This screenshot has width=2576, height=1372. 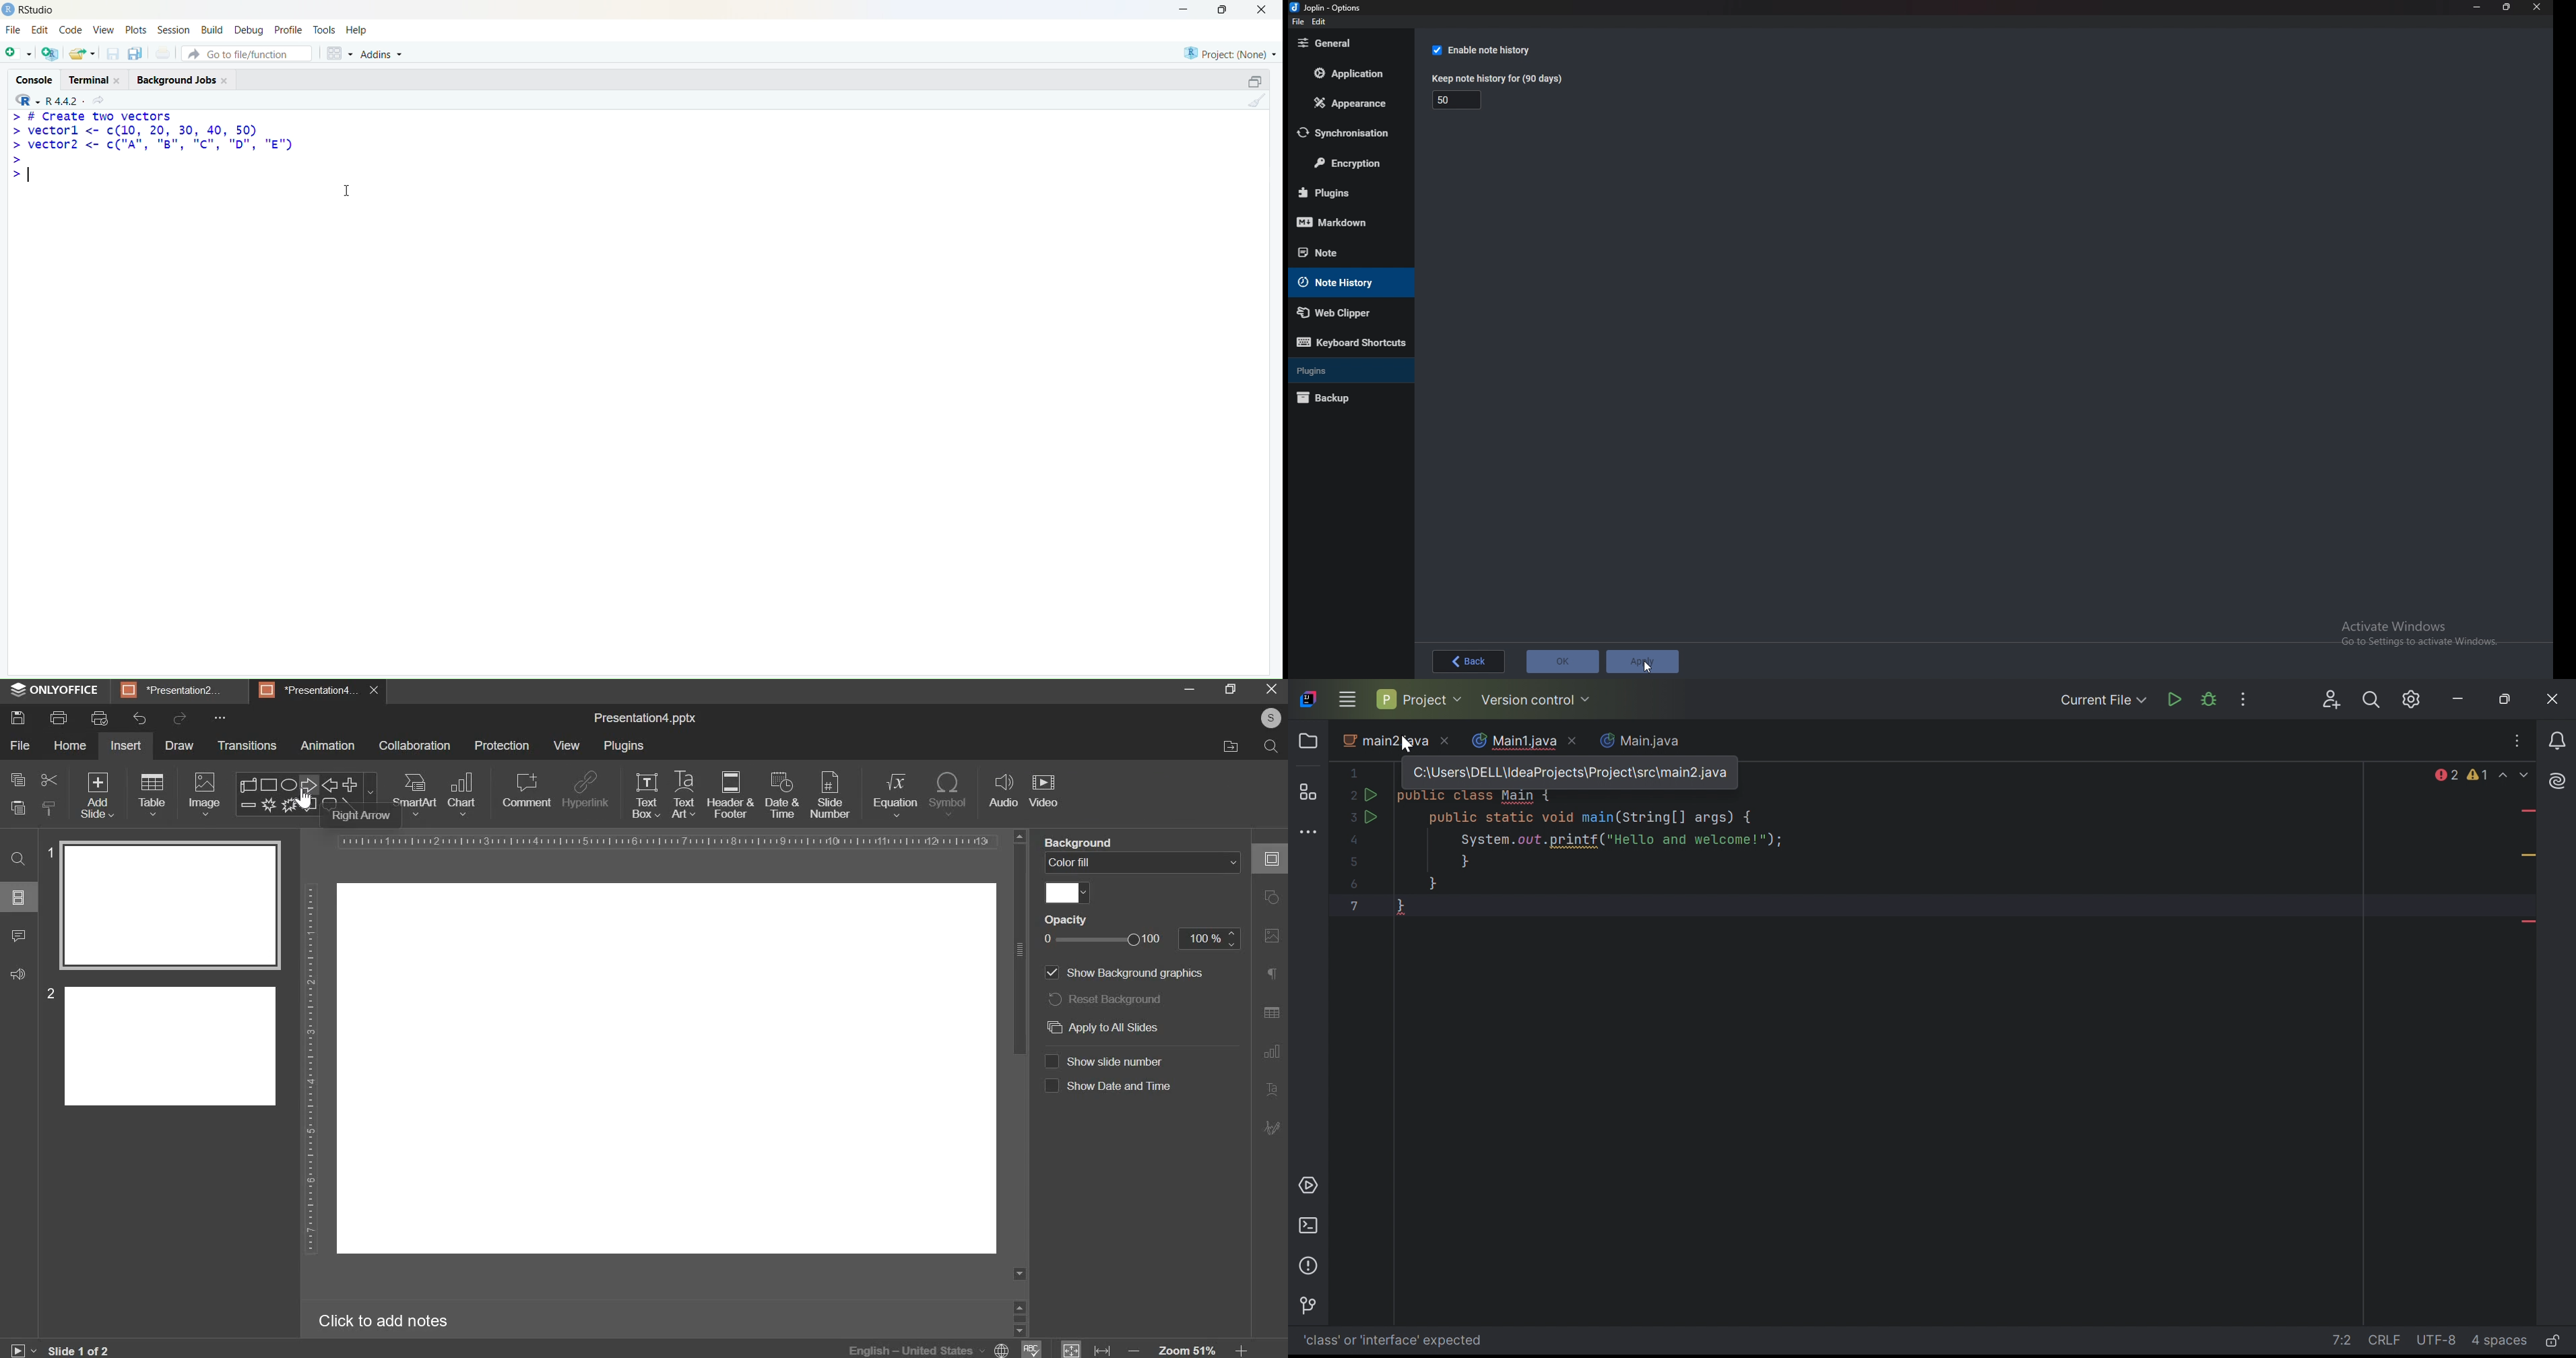 I want to click on Plugins, so click(x=1347, y=370).